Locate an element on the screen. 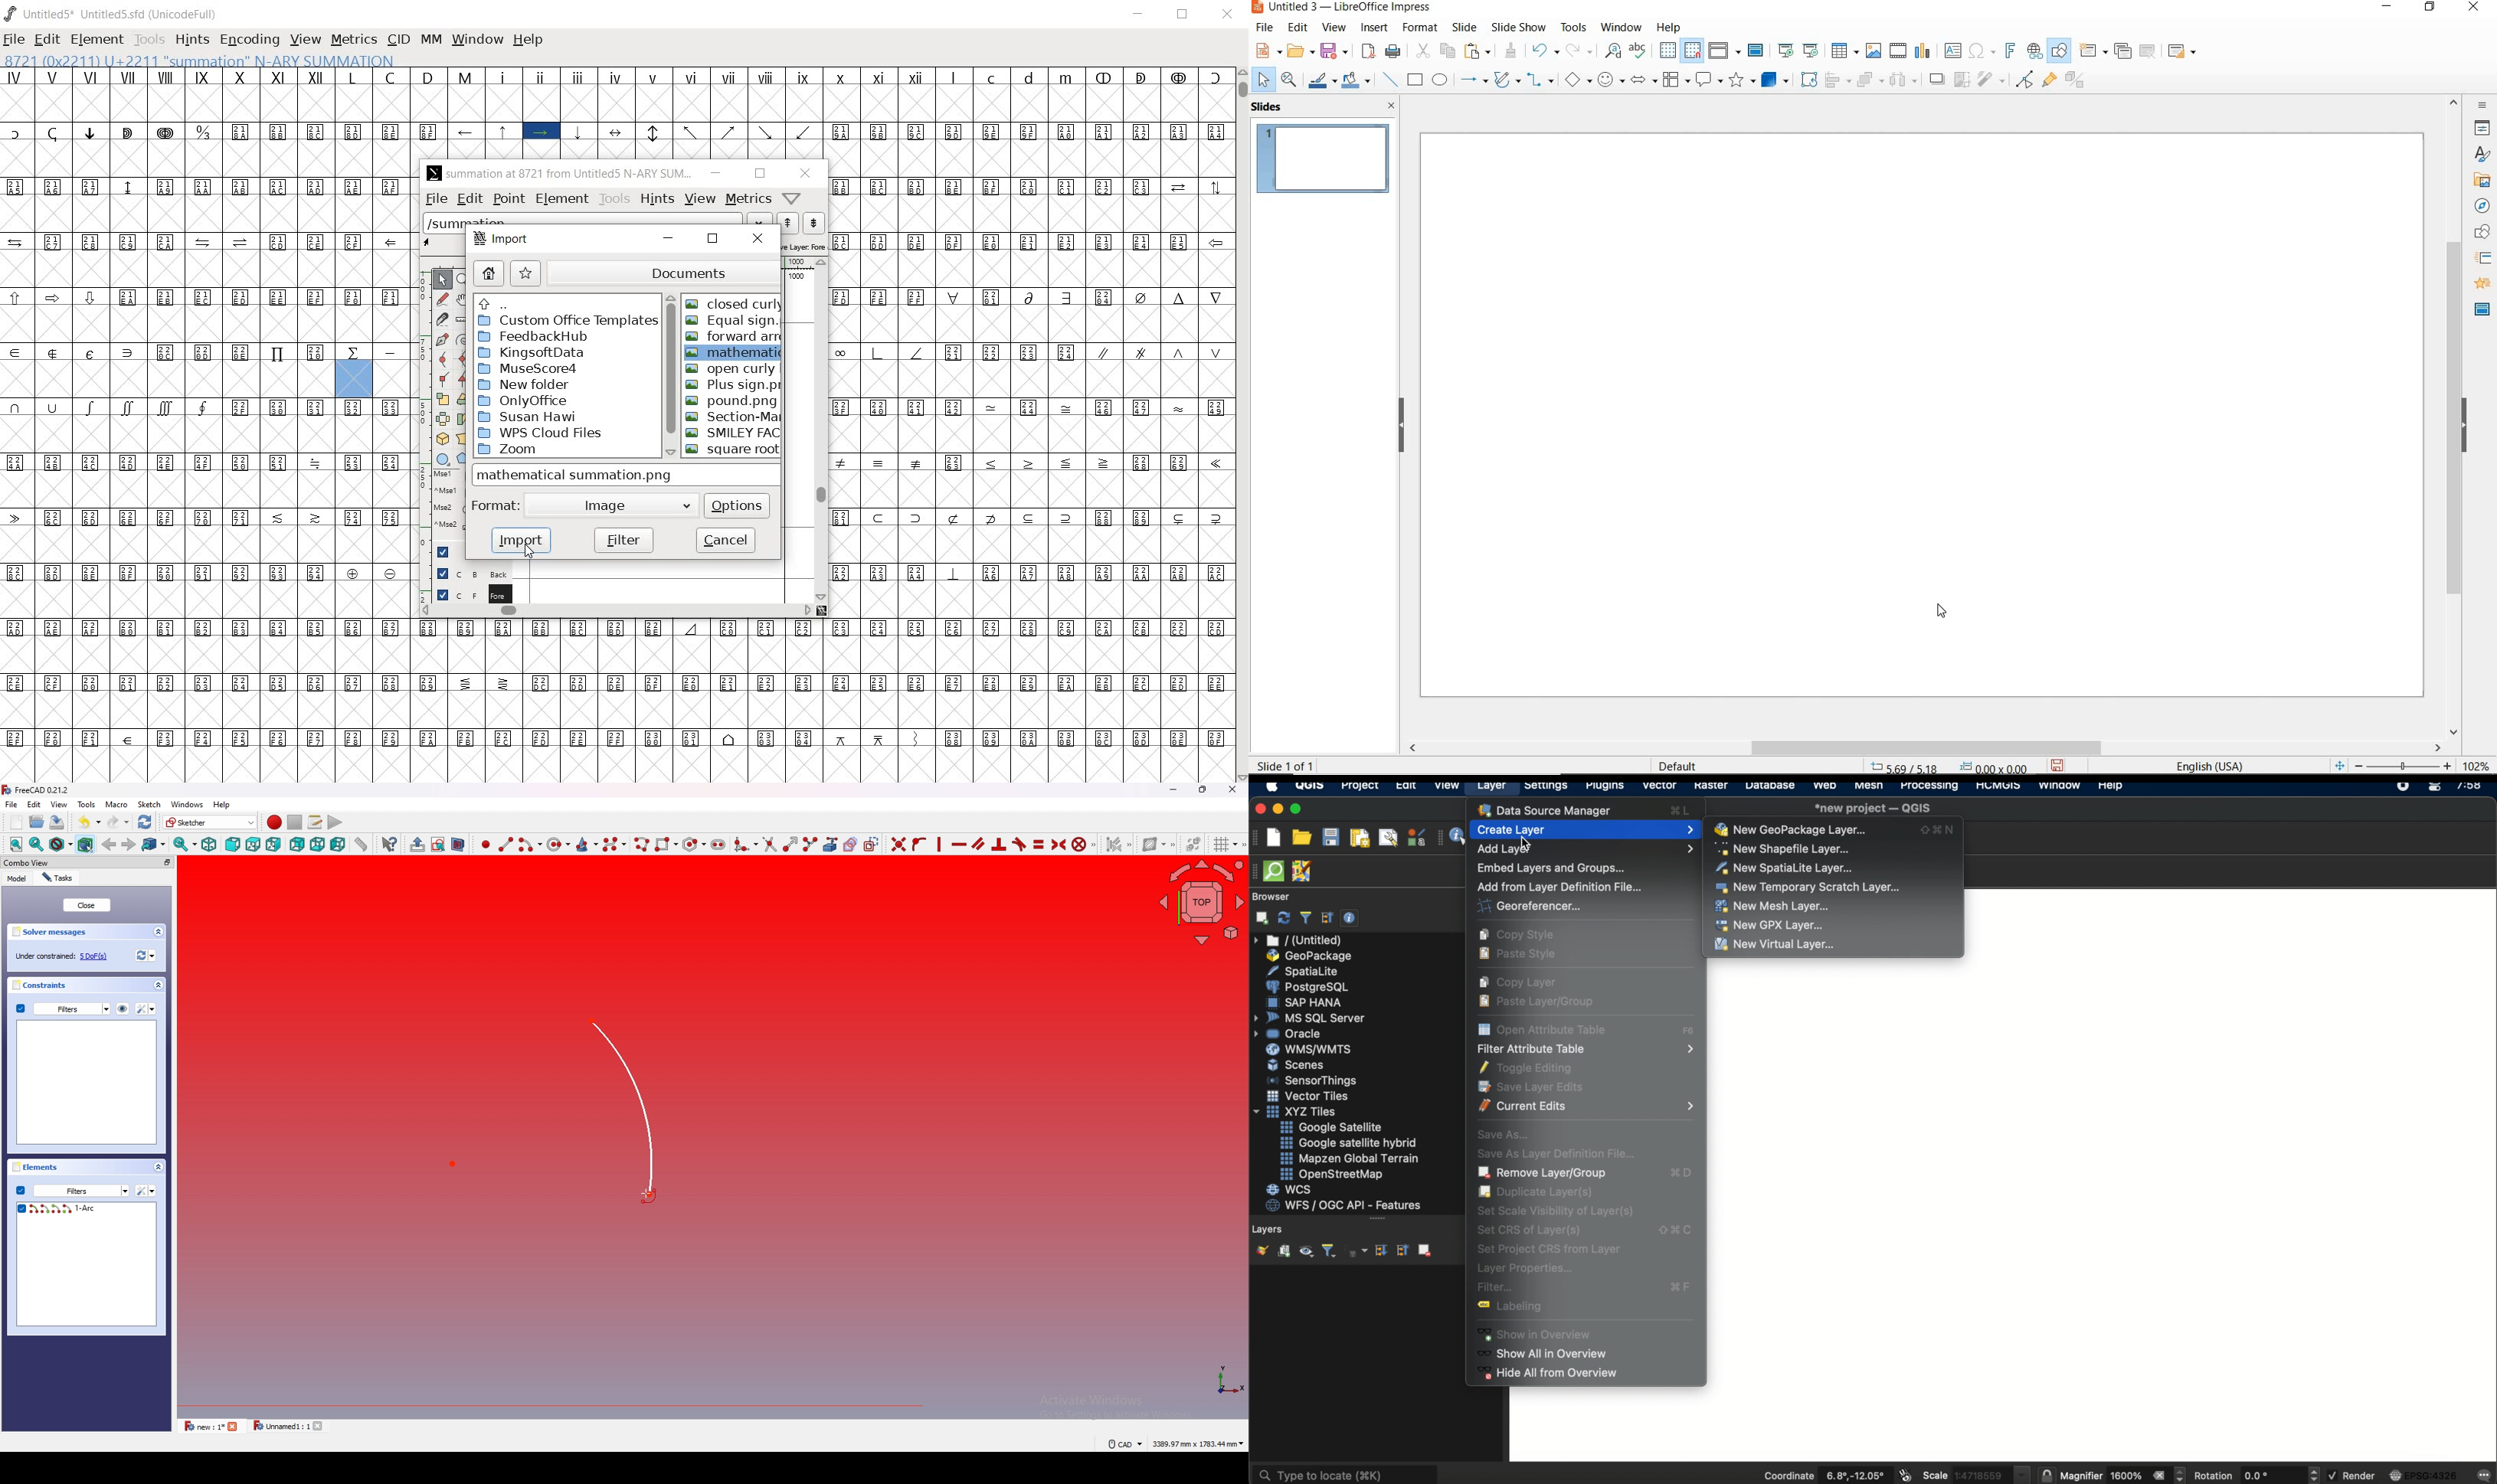 The image size is (2520, 1484). TOGGLE POINT EDIT MODE is located at coordinates (2026, 78).